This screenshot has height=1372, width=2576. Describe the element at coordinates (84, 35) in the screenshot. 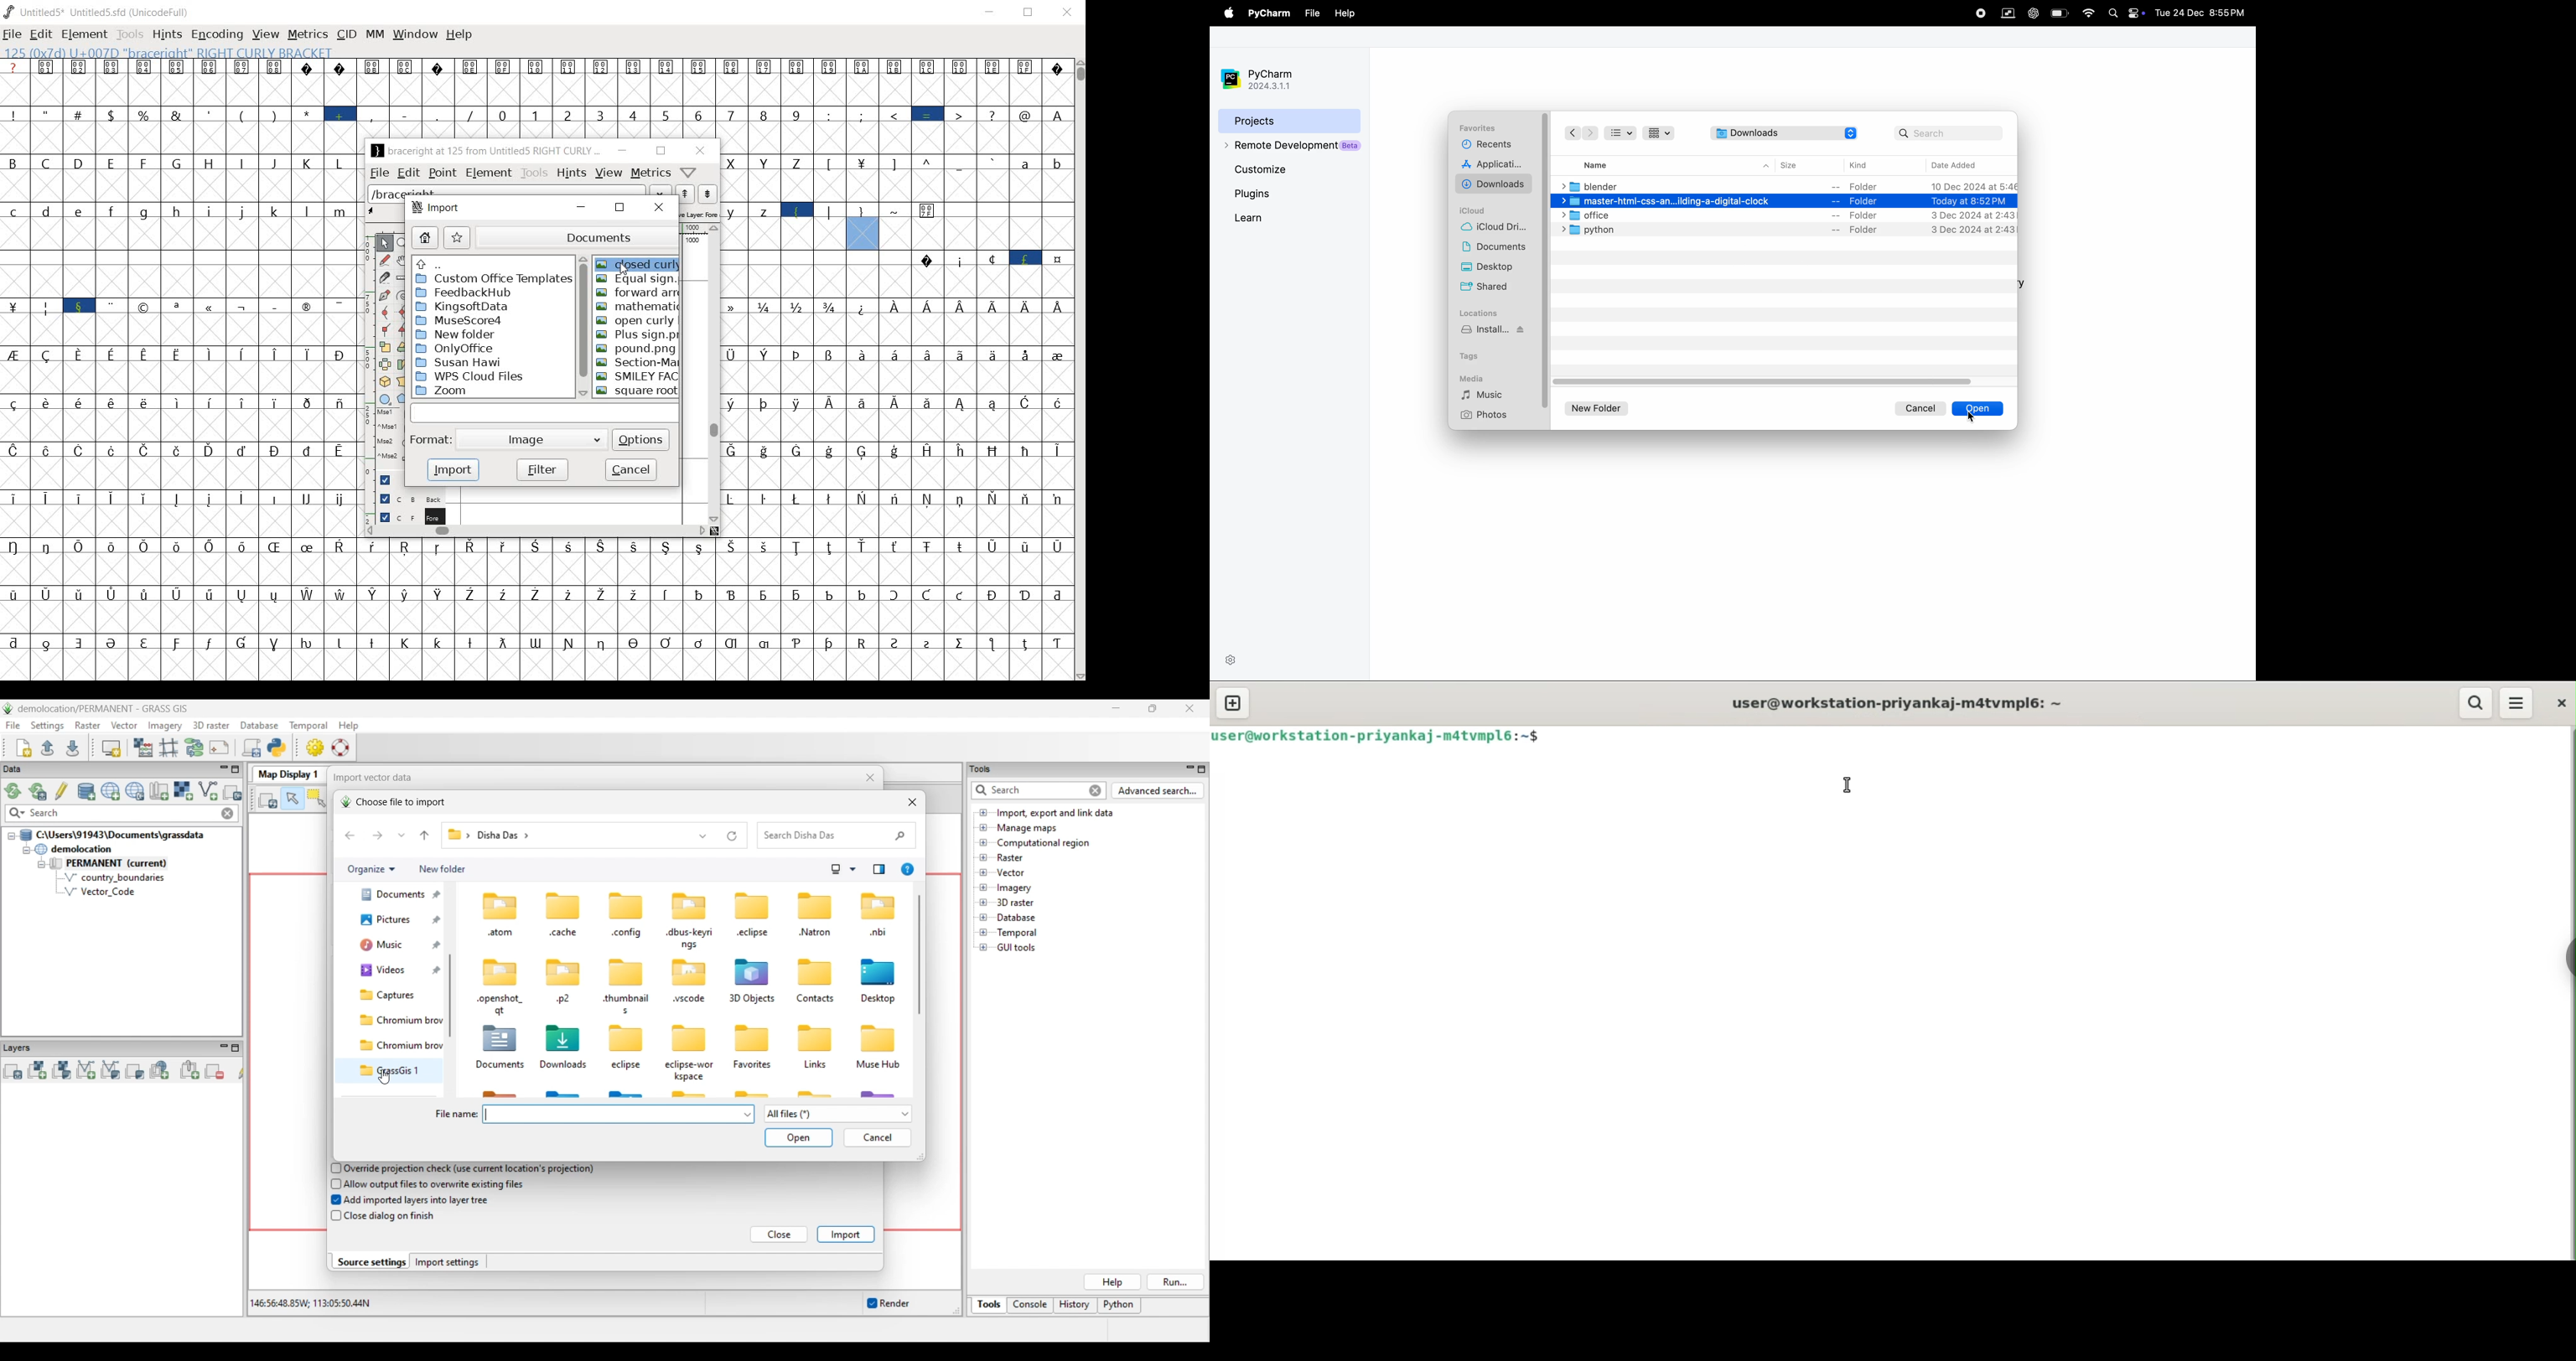

I see `ELEMENT` at that location.